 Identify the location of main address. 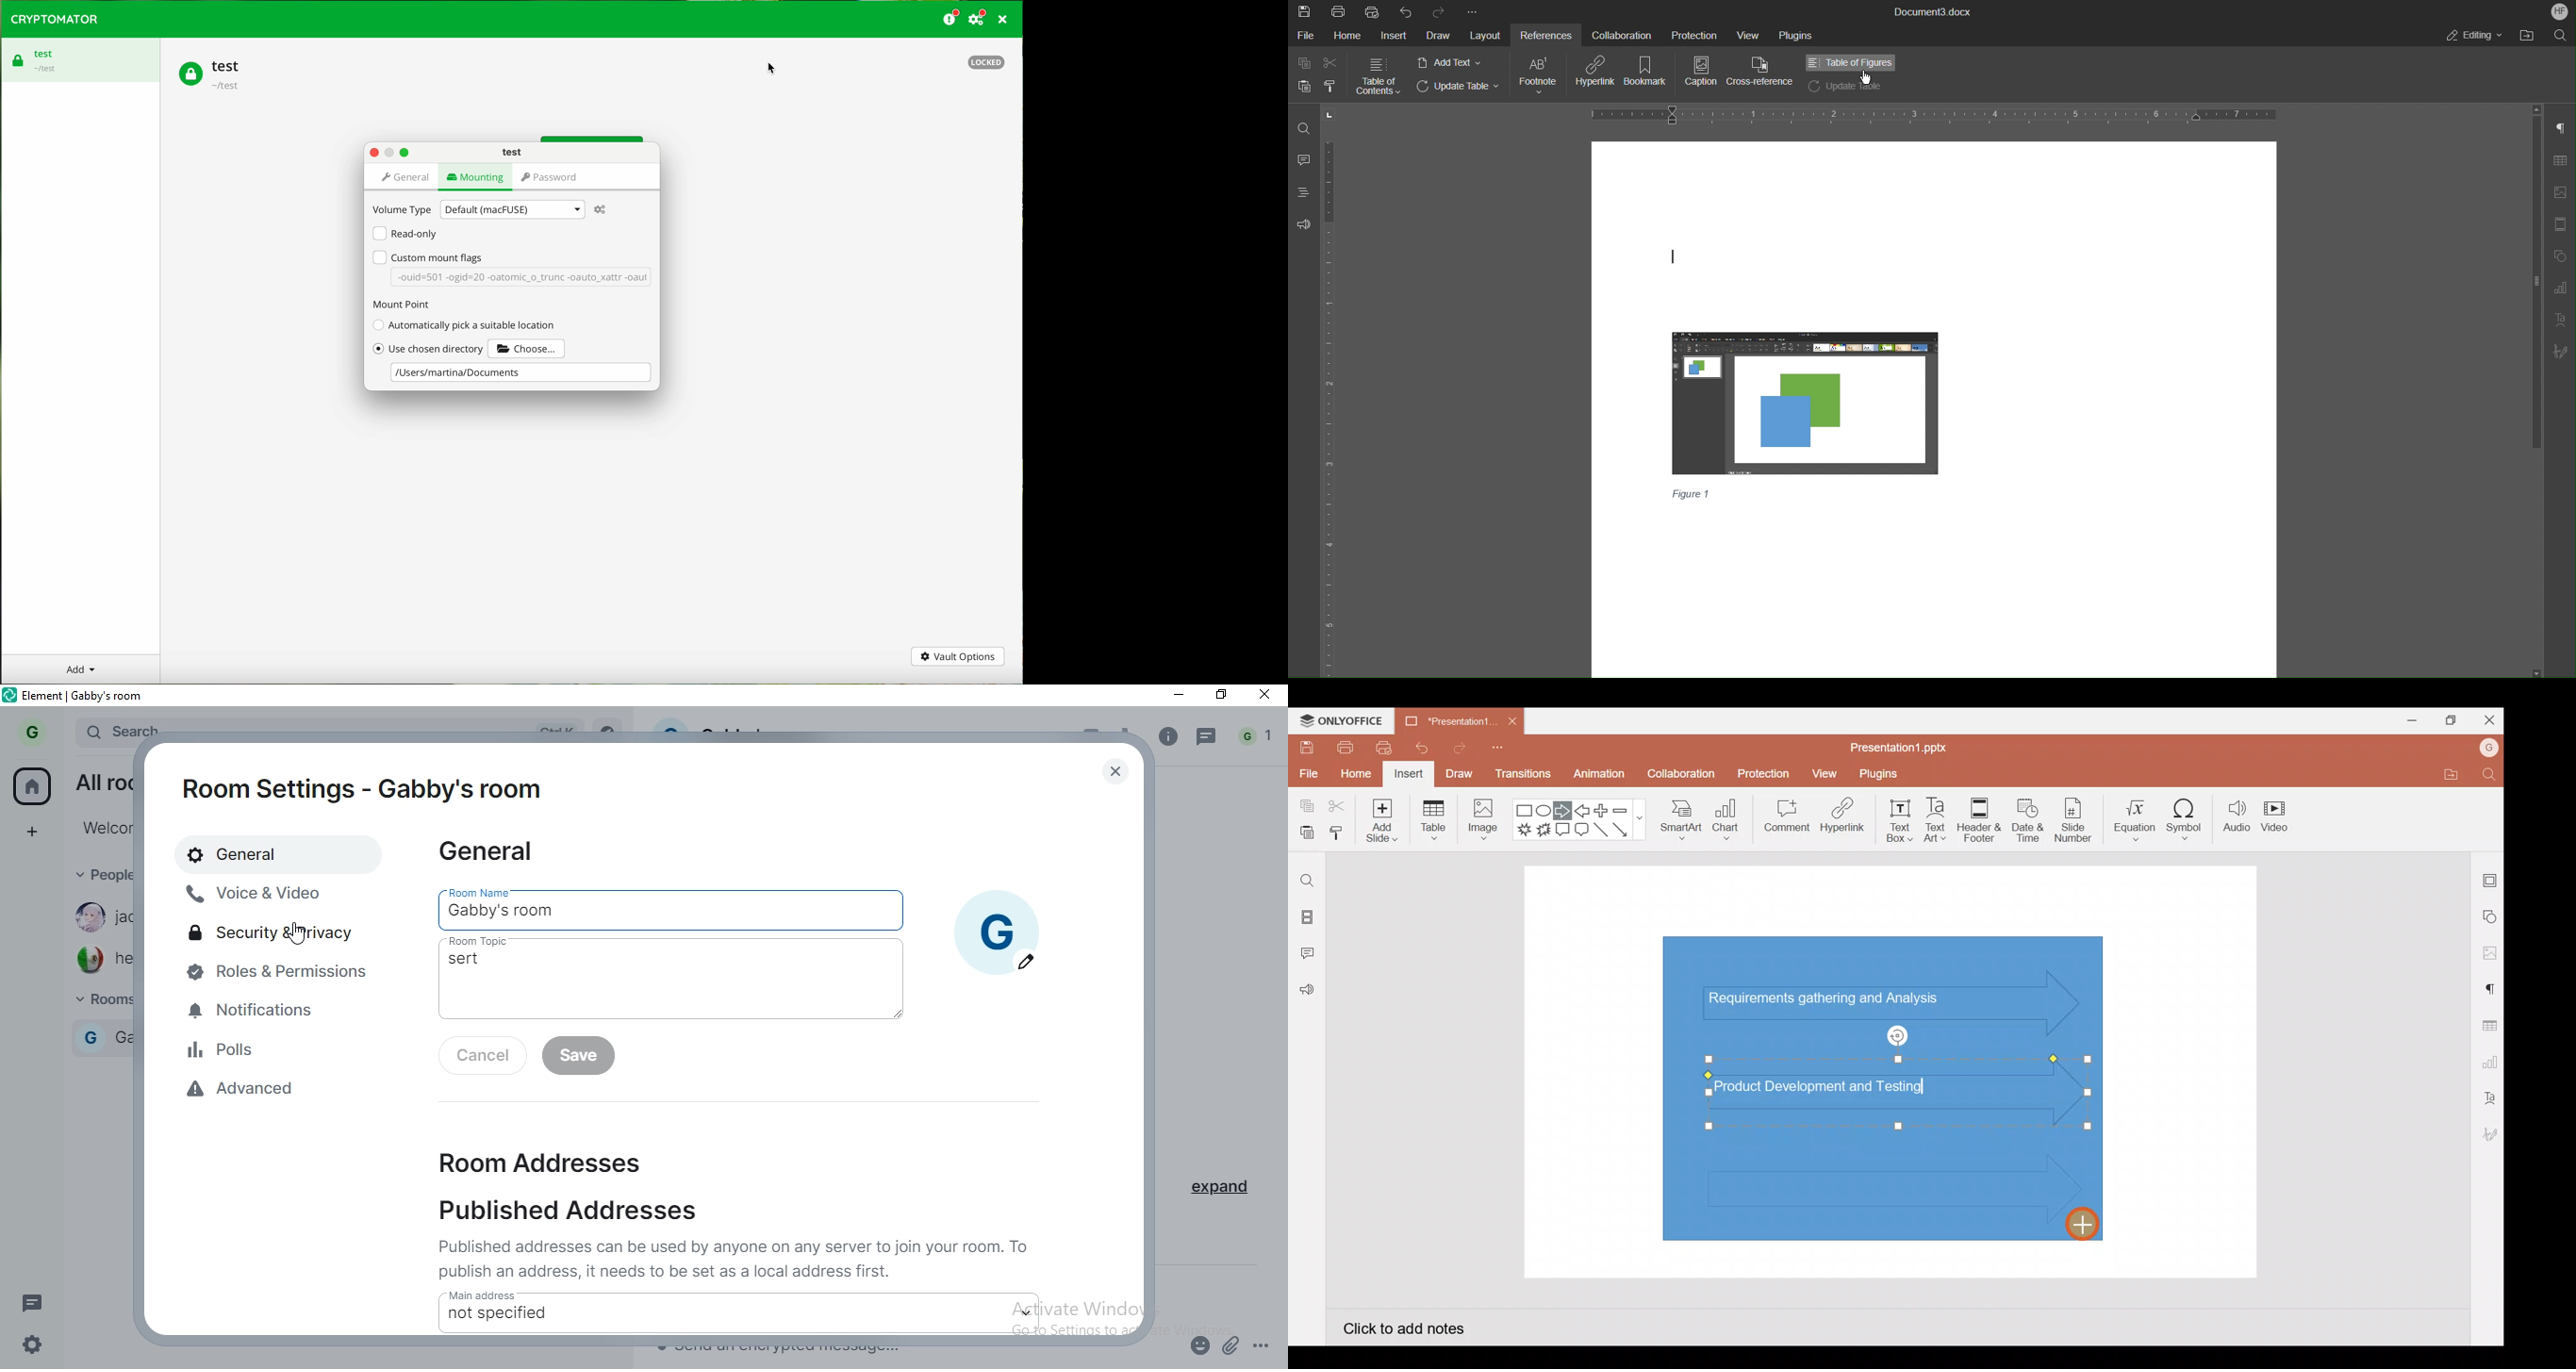
(492, 1294).